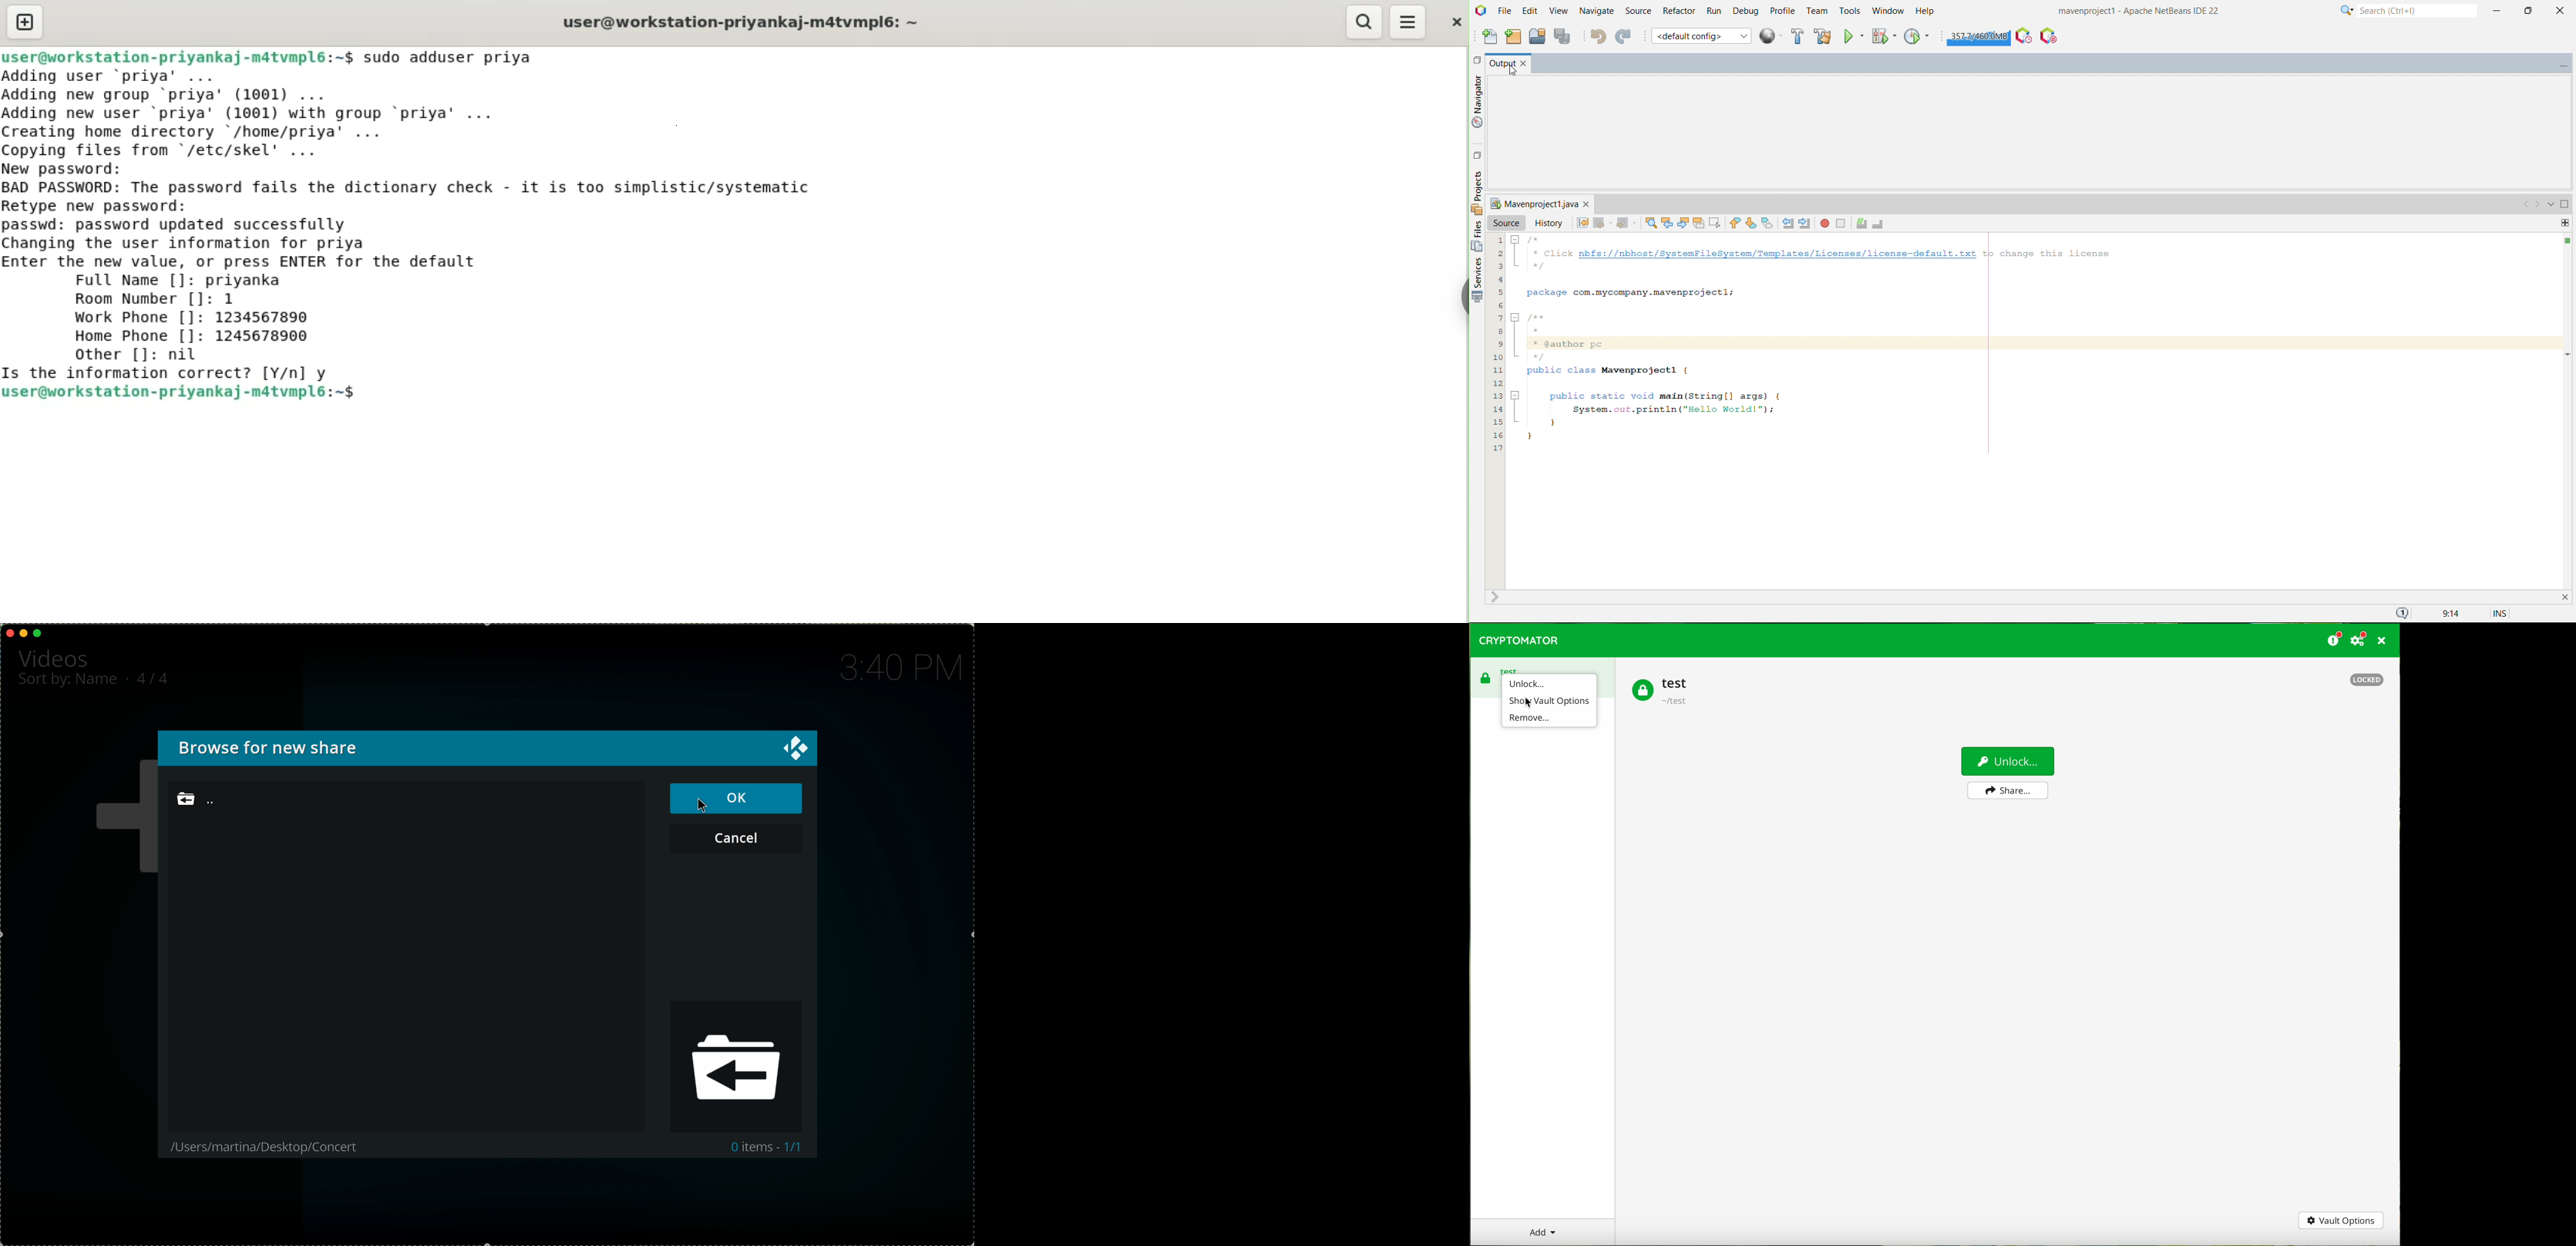 The image size is (2576, 1260). What do you see at coordinates (741, 24) in the screenshot?
I see `user@workstation-priyankaj-m4tvmpl6: ~` at bounding box center [741, 24].